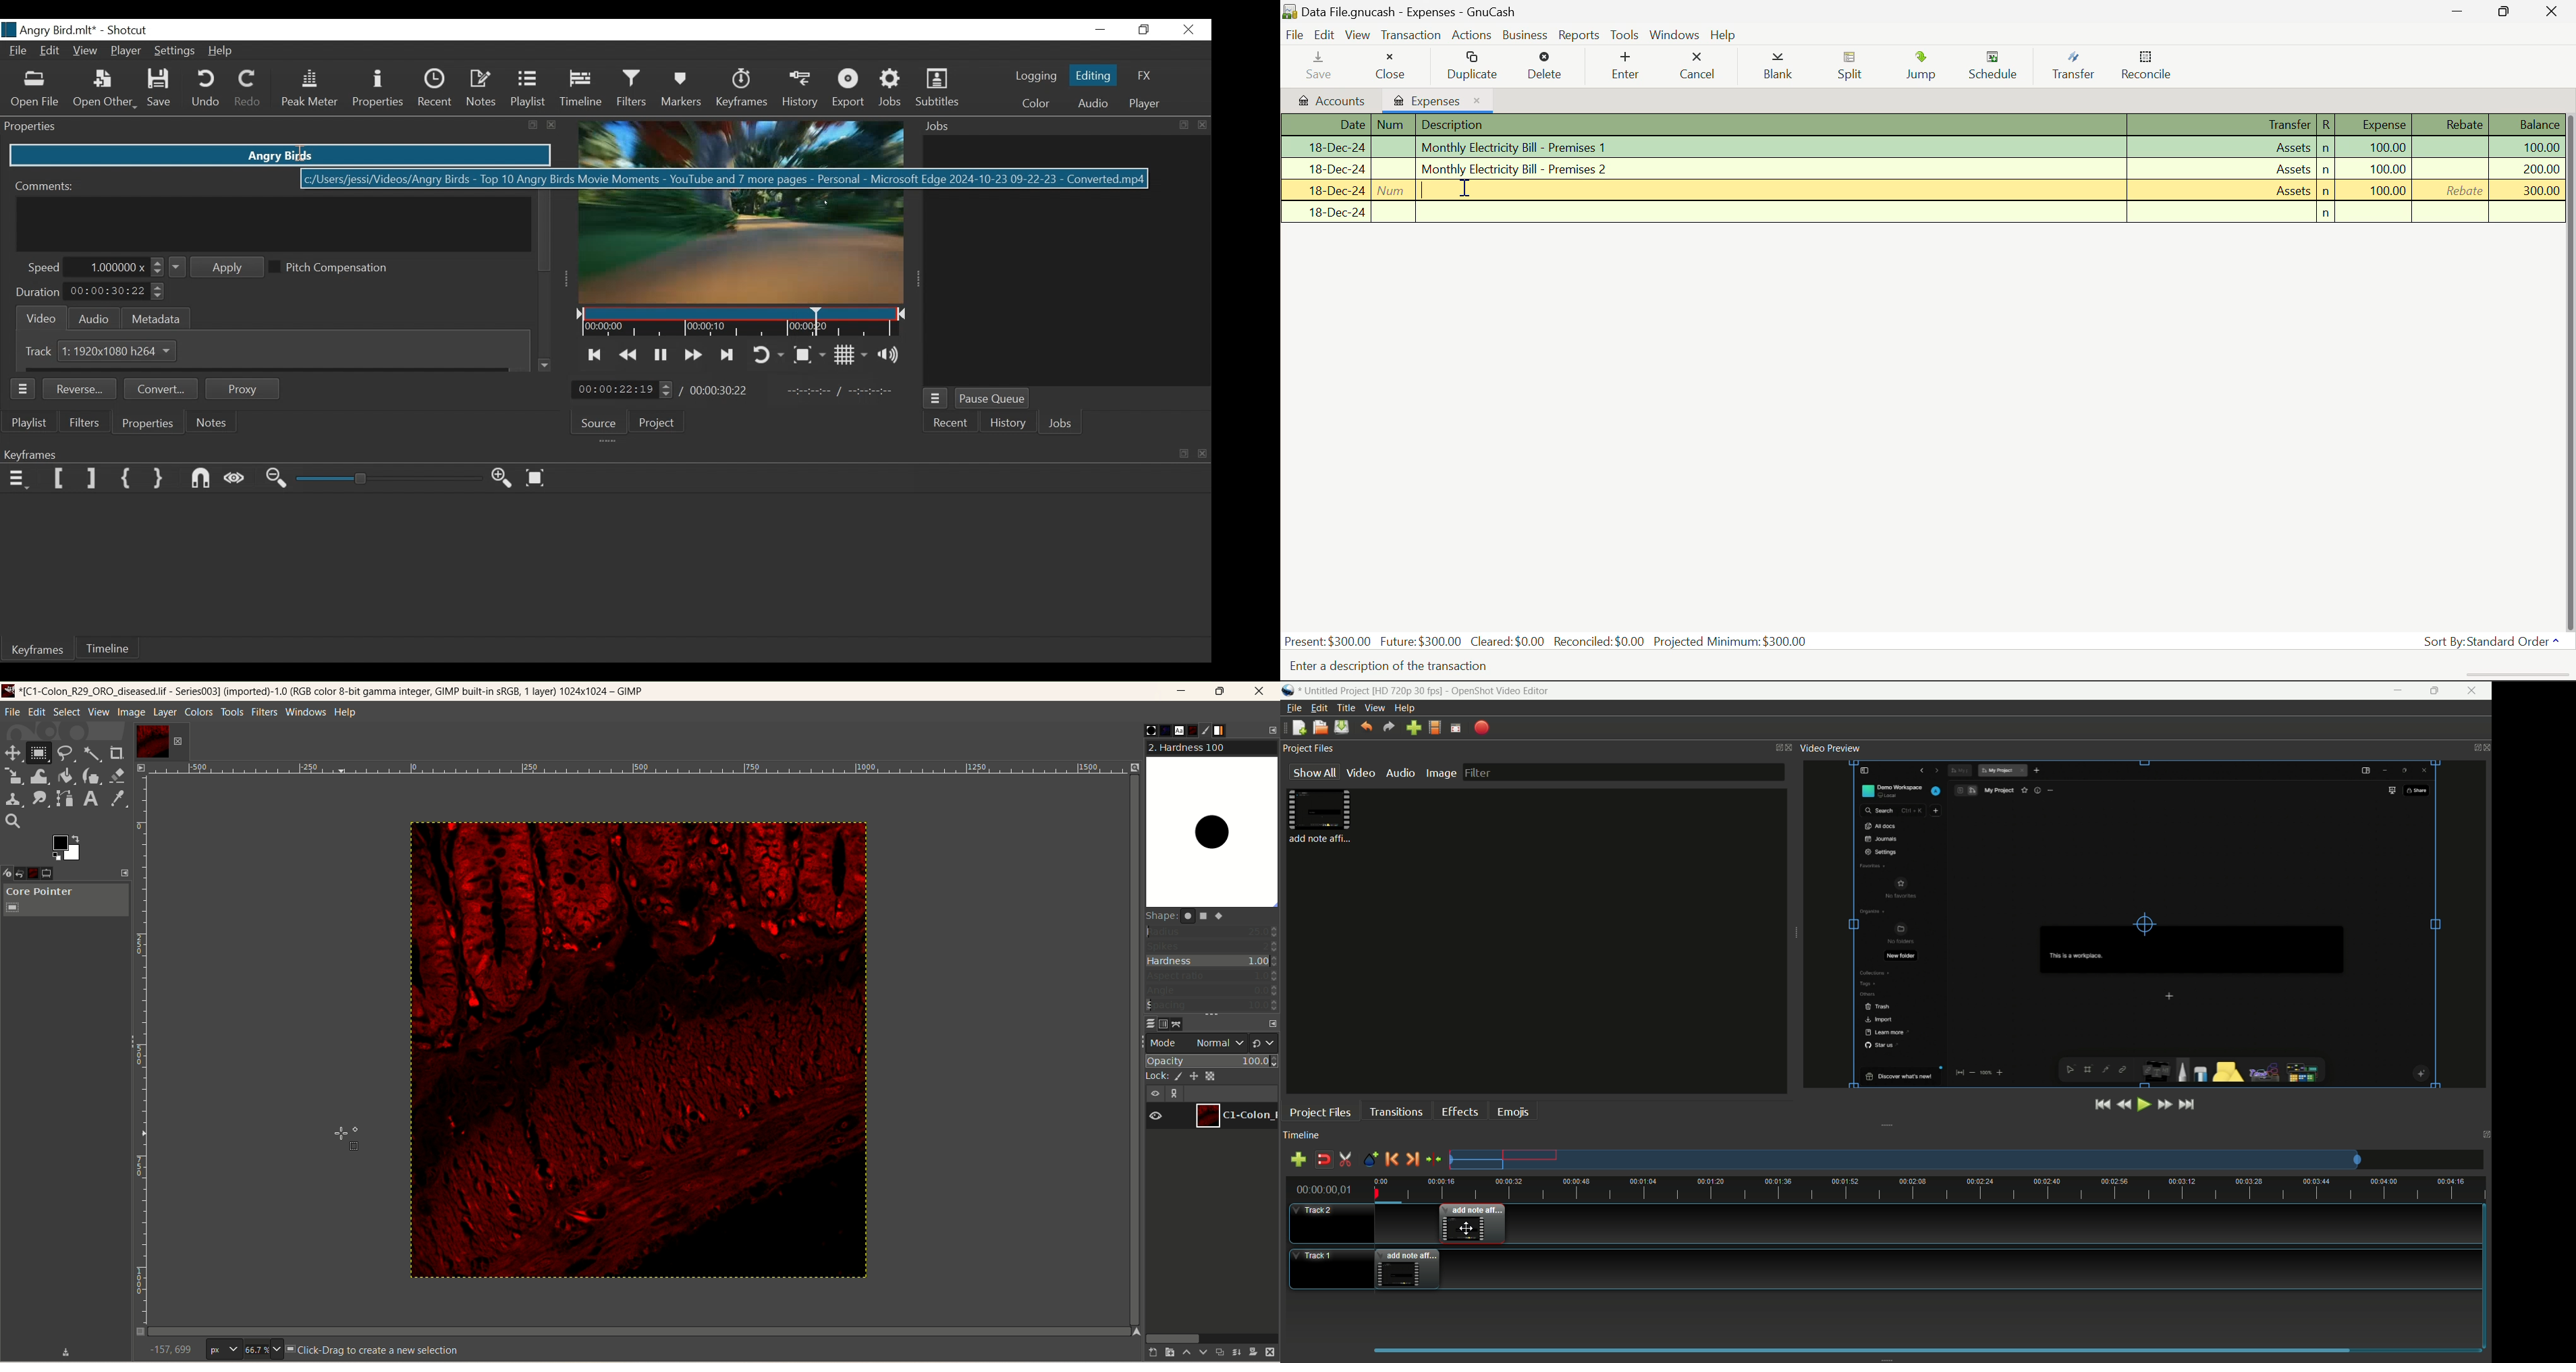 The image size is (2576, 1372). What do you see at coordinates (1146, 1353) in the screenshot?
I see `create a new layer with last used values` at bounding box center [1146, 1353].